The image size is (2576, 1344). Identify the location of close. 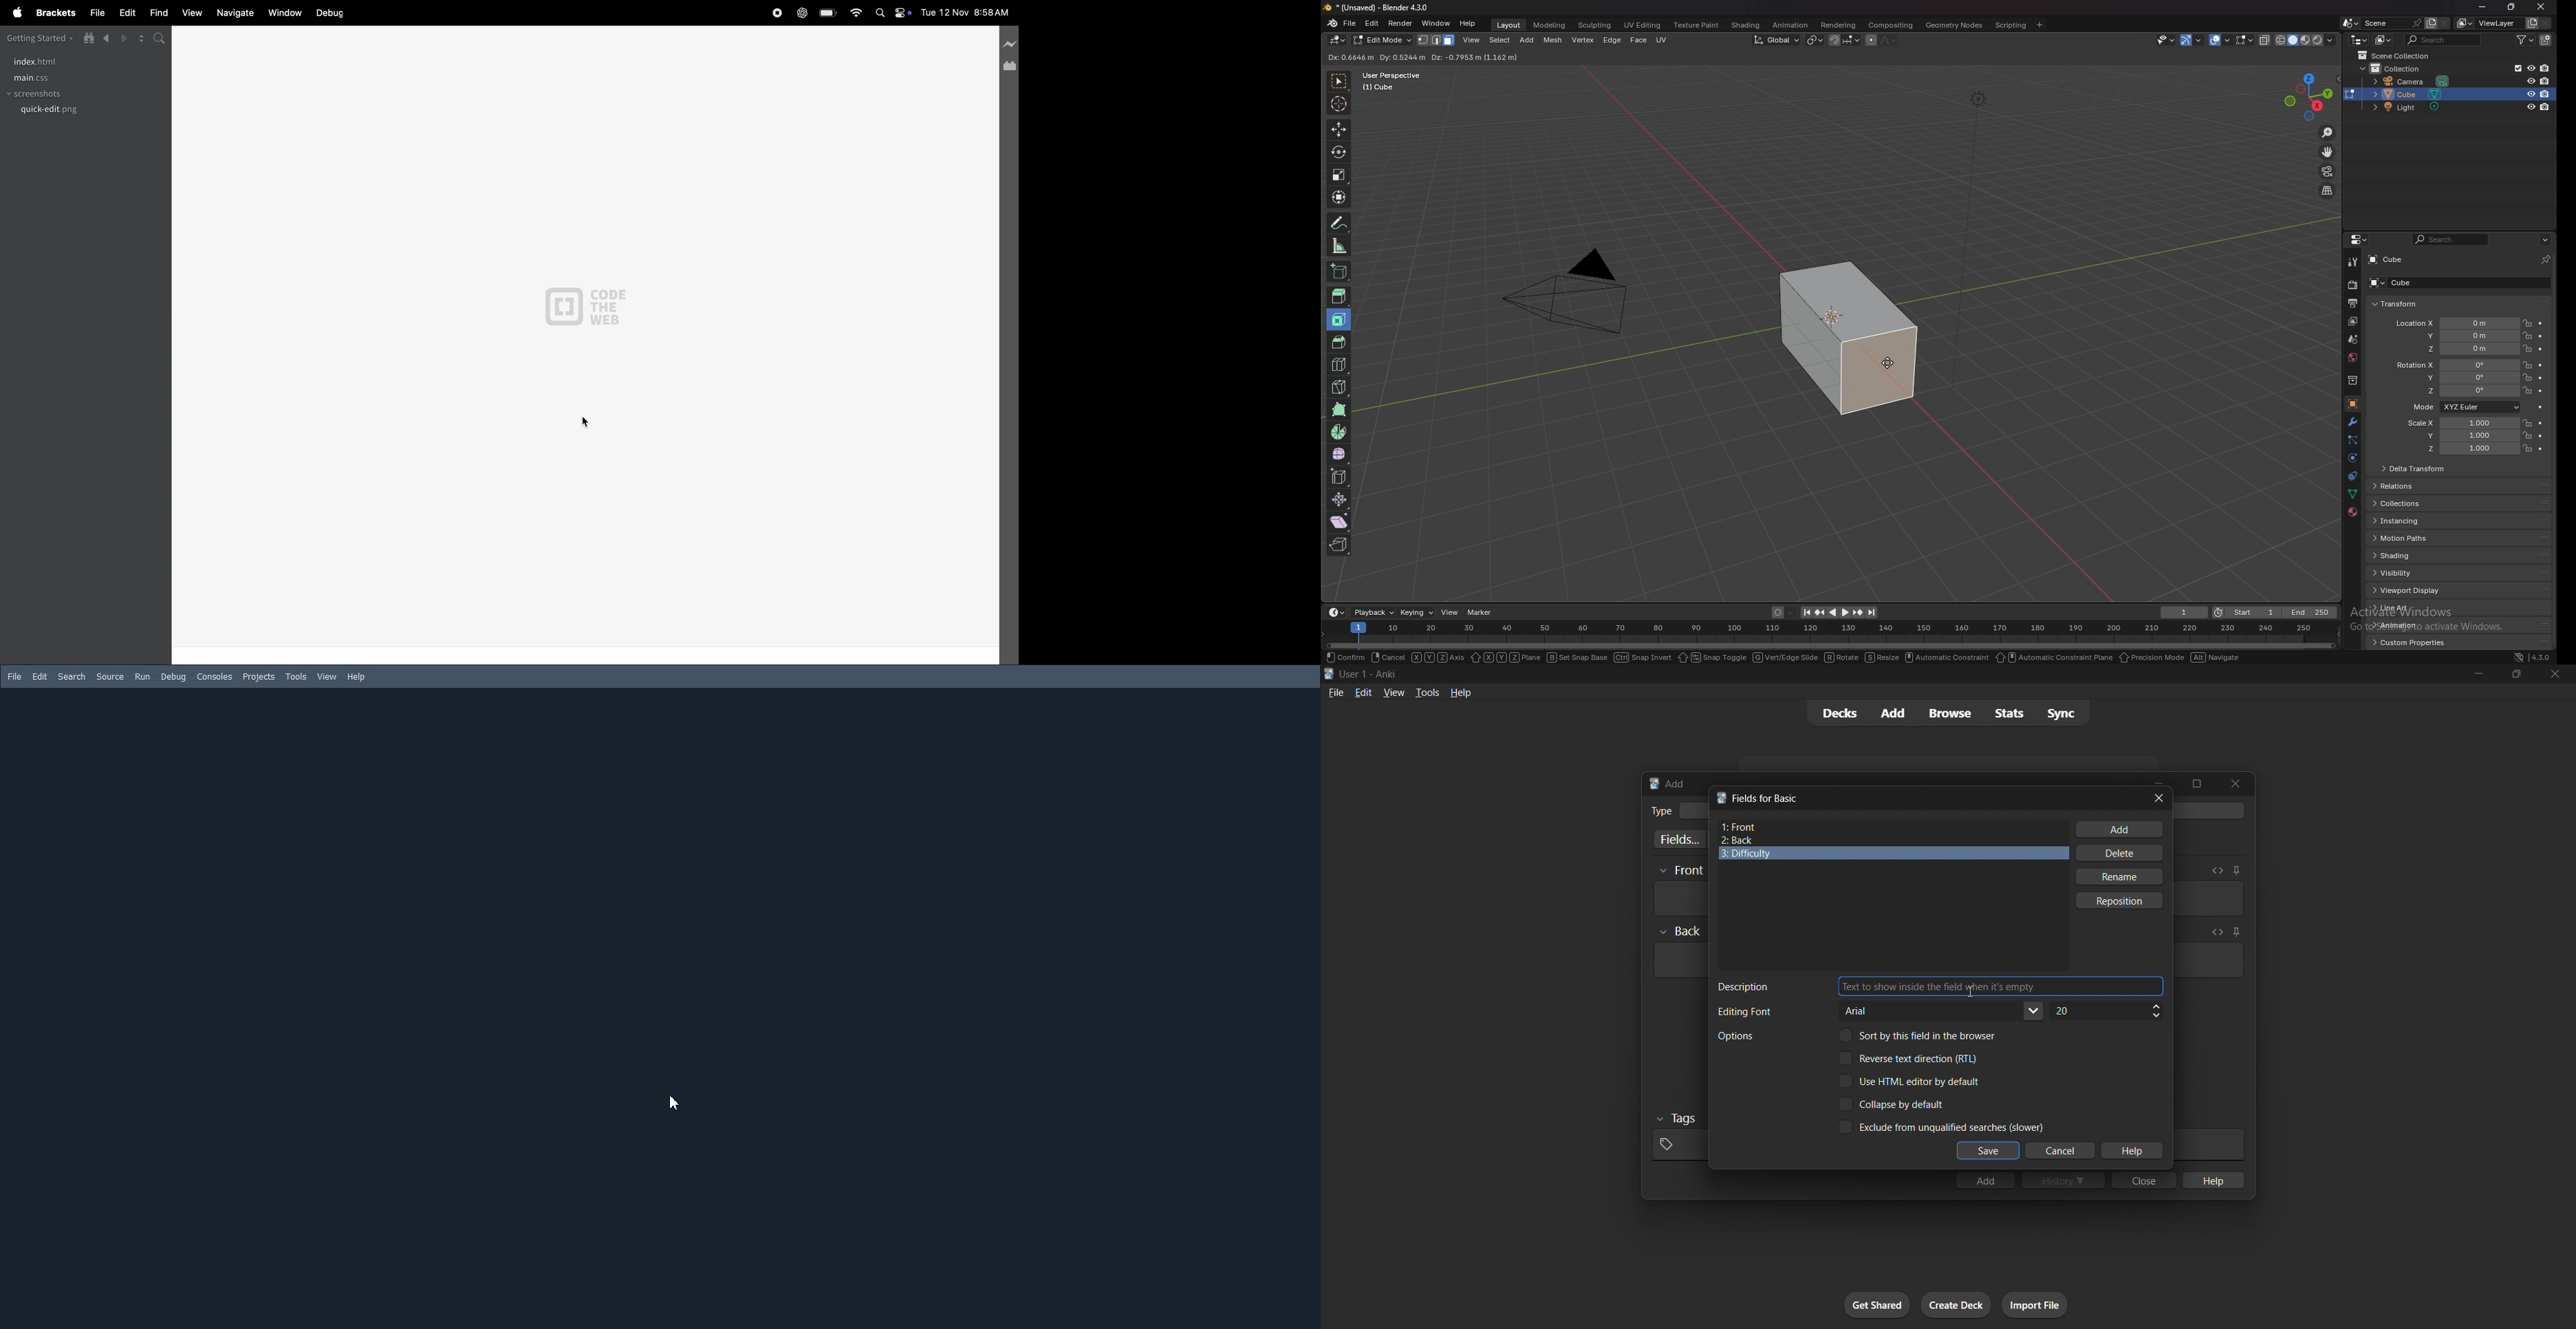
(2144, 1180).